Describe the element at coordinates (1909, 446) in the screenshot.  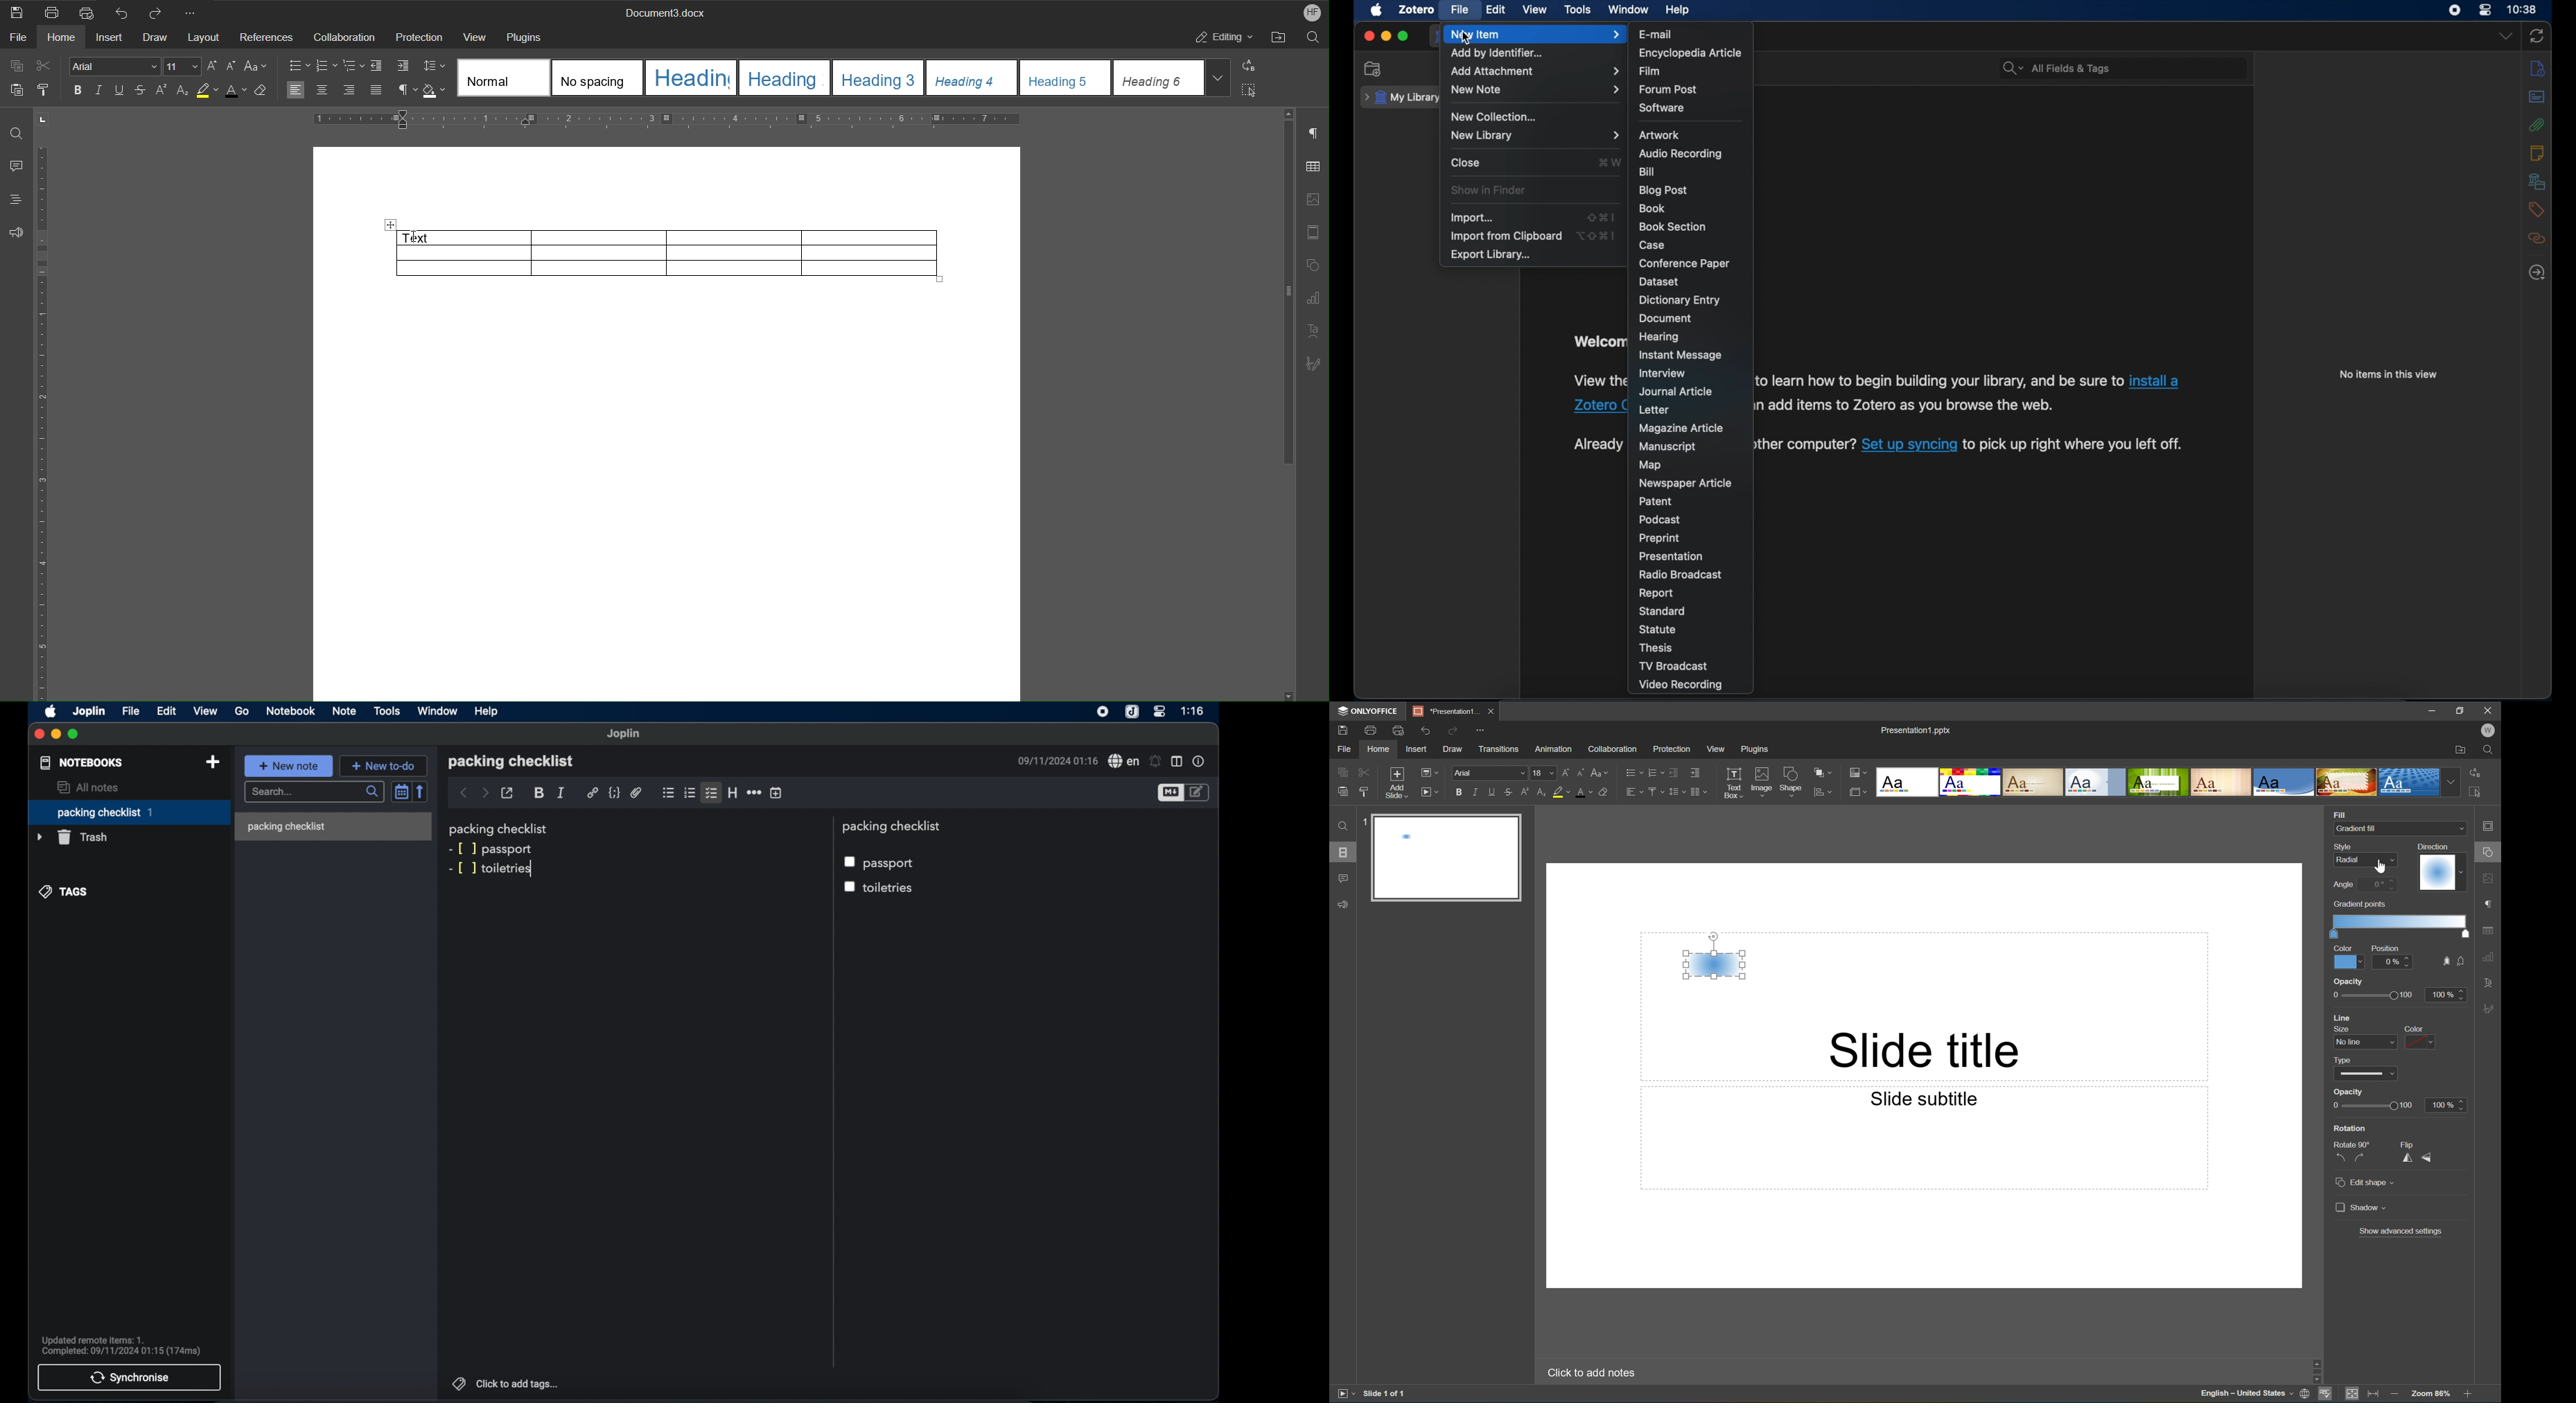
I see `Set up syncing link` at that location.